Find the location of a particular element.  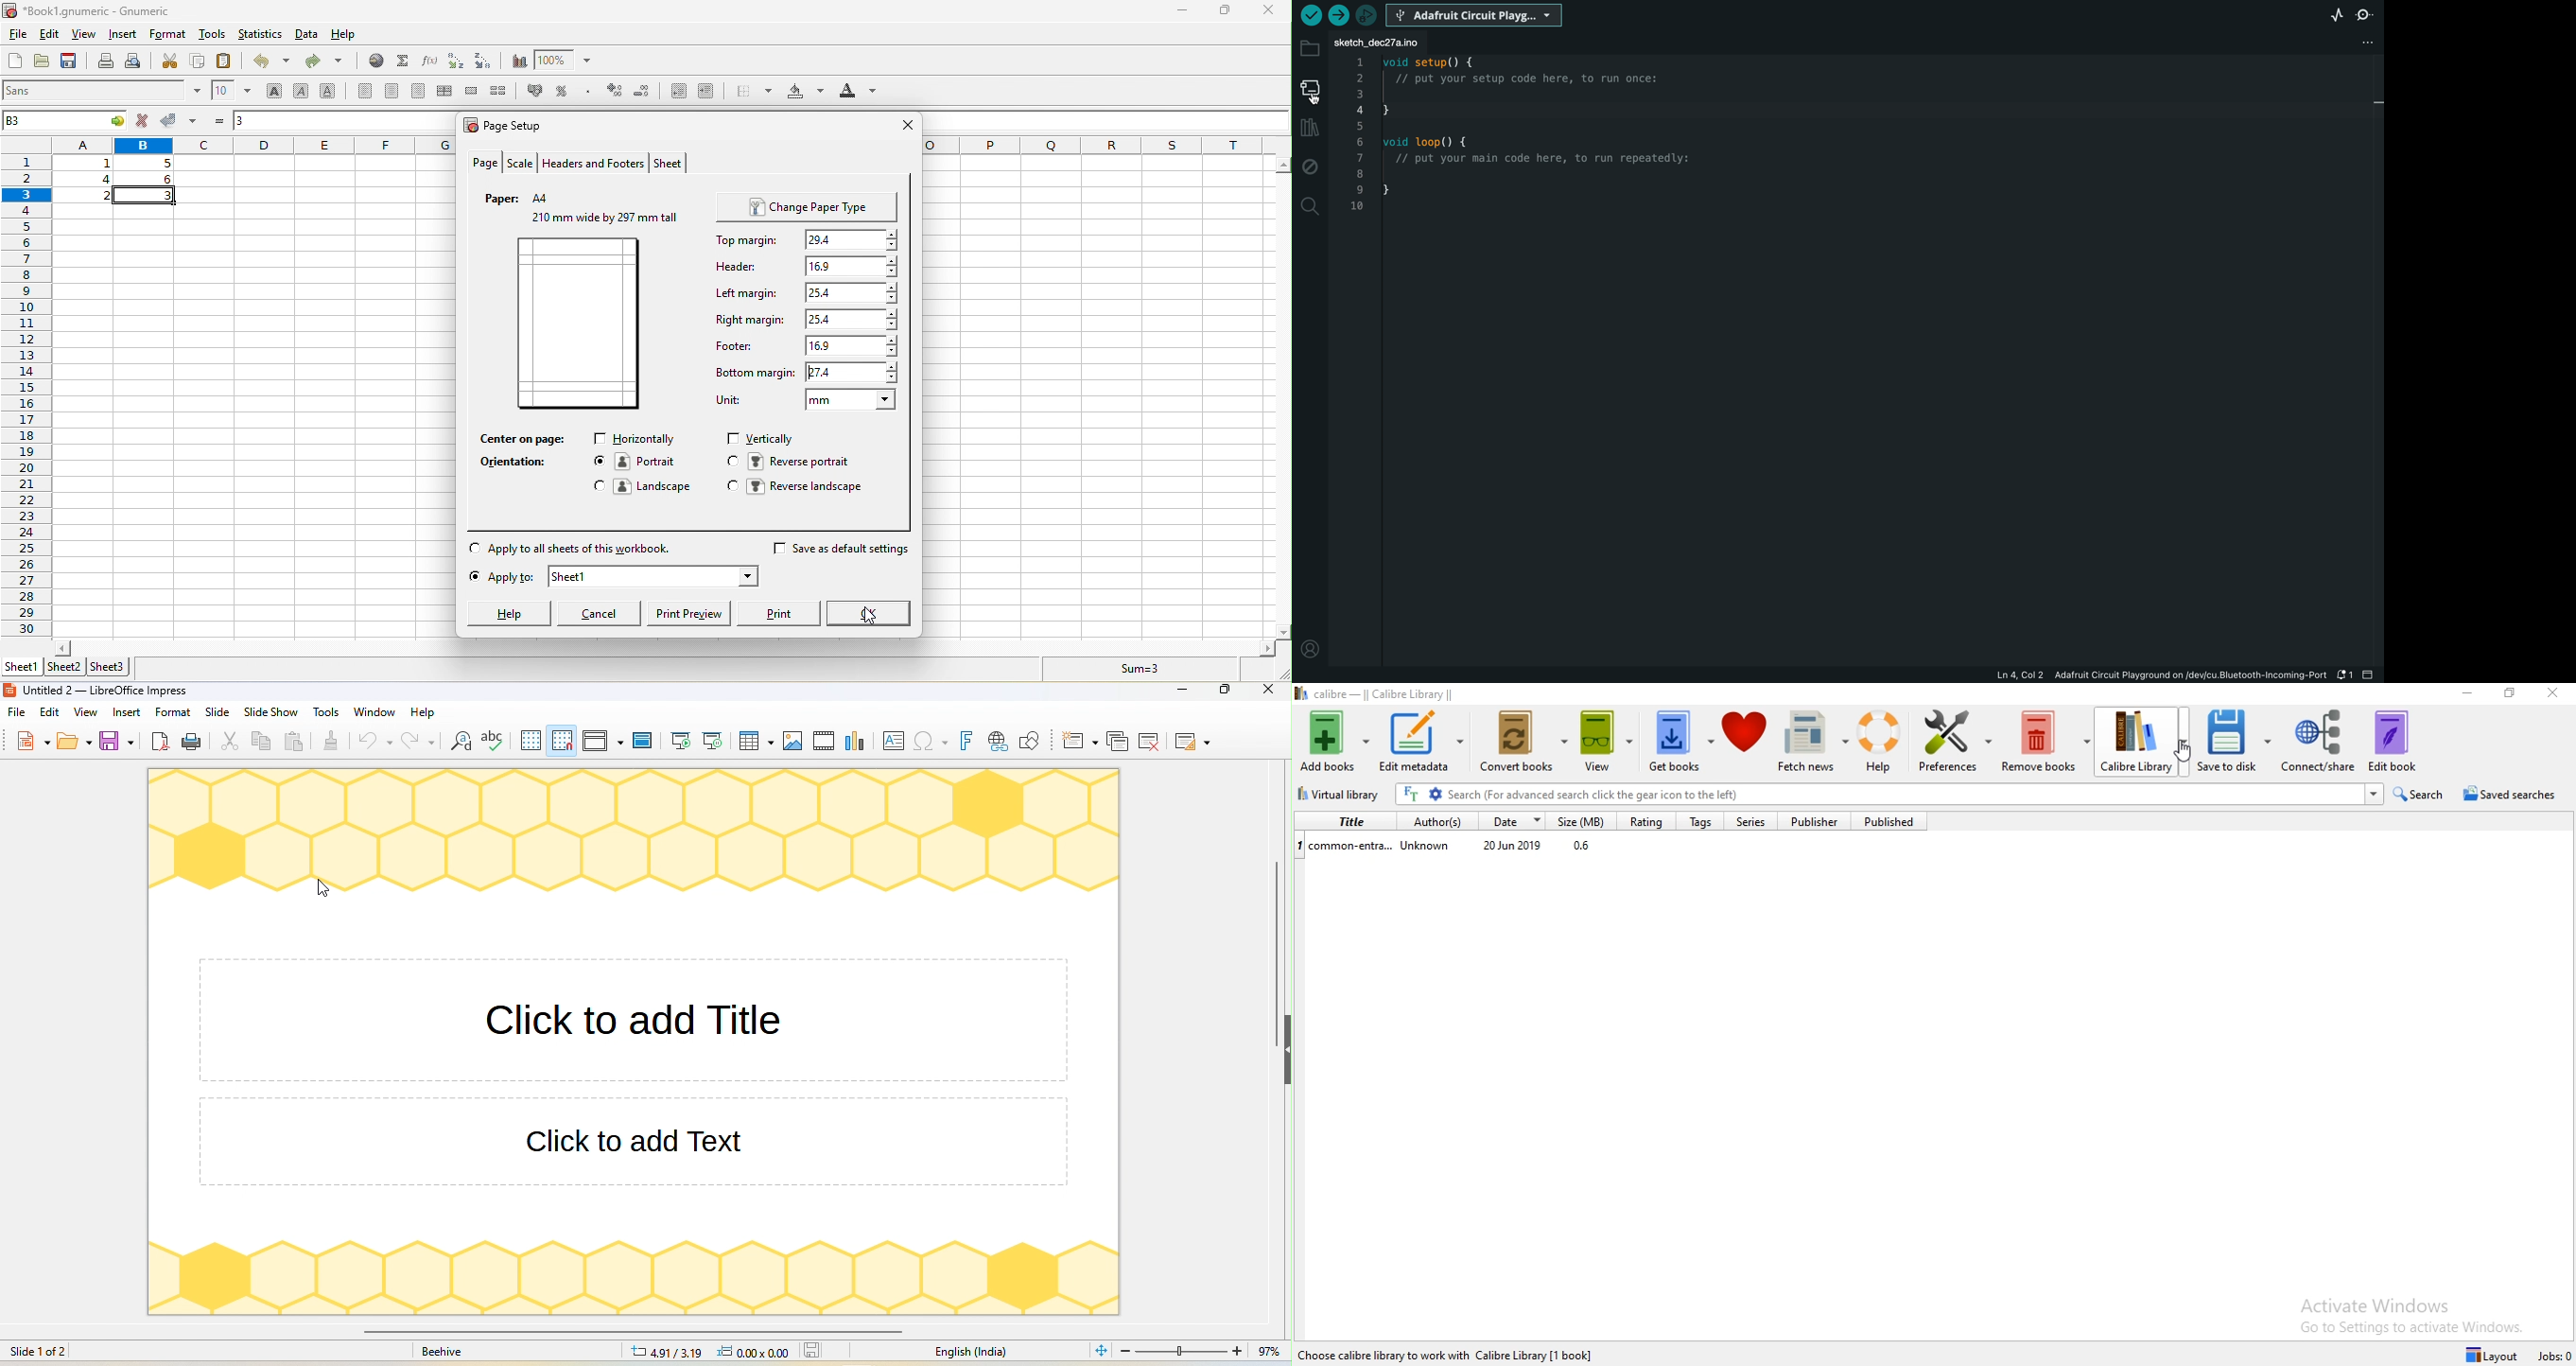

edit the function is located at coordinates (430, 61).